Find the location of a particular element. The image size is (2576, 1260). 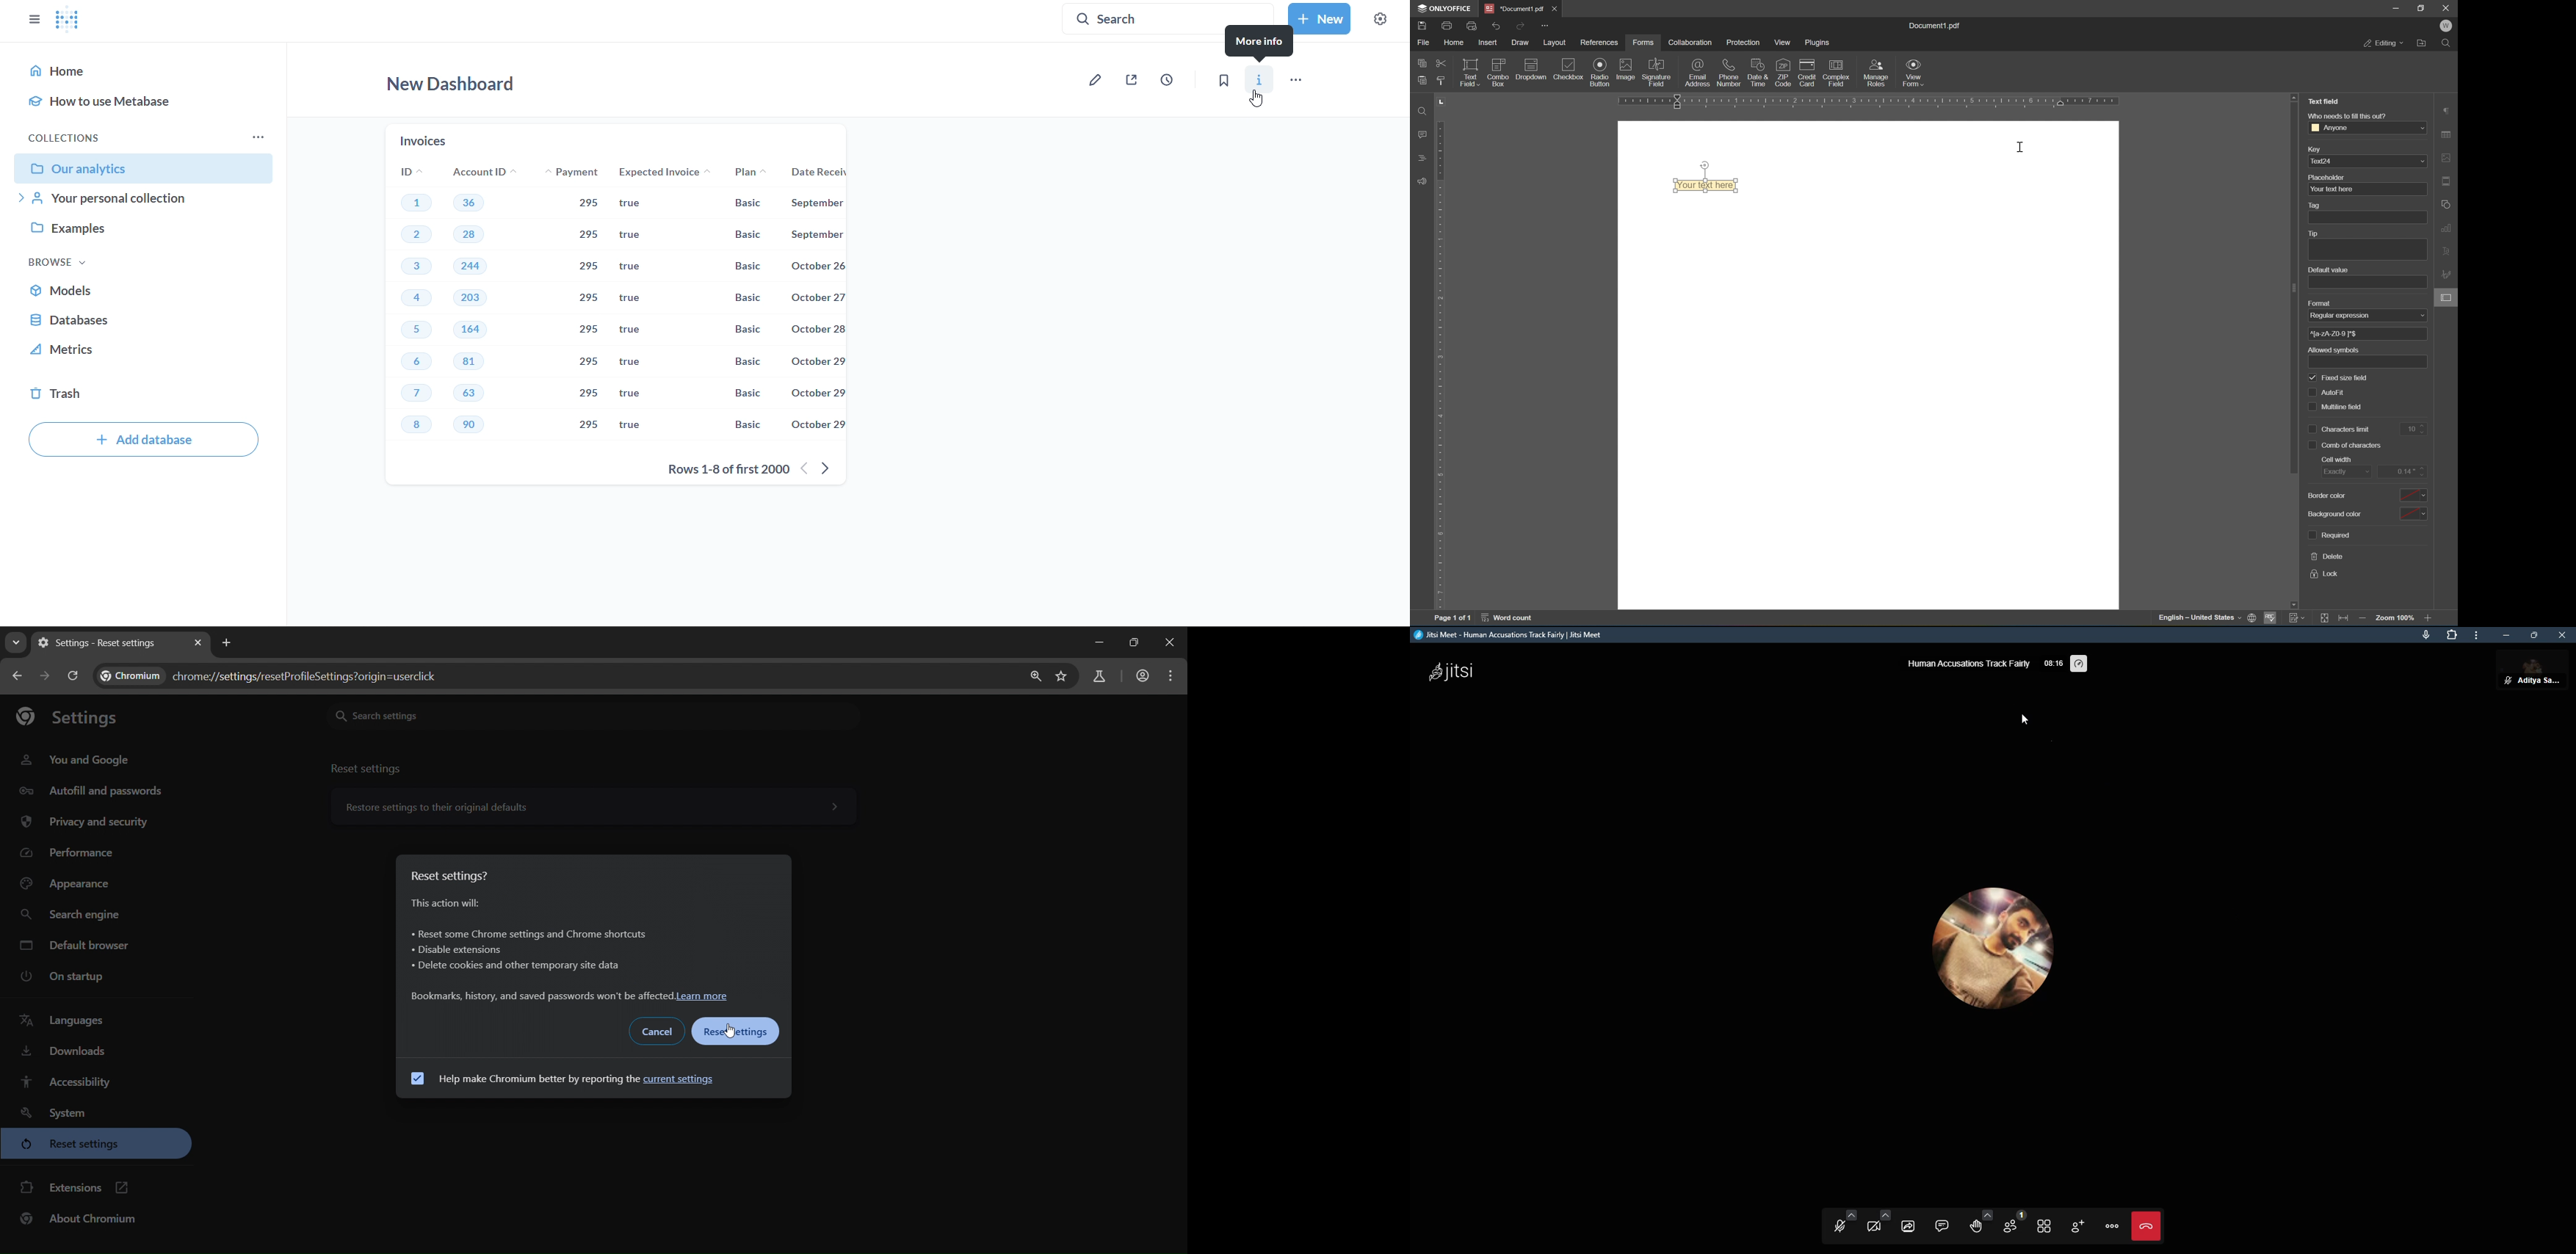

text field is located at coordinates (2326, 101).